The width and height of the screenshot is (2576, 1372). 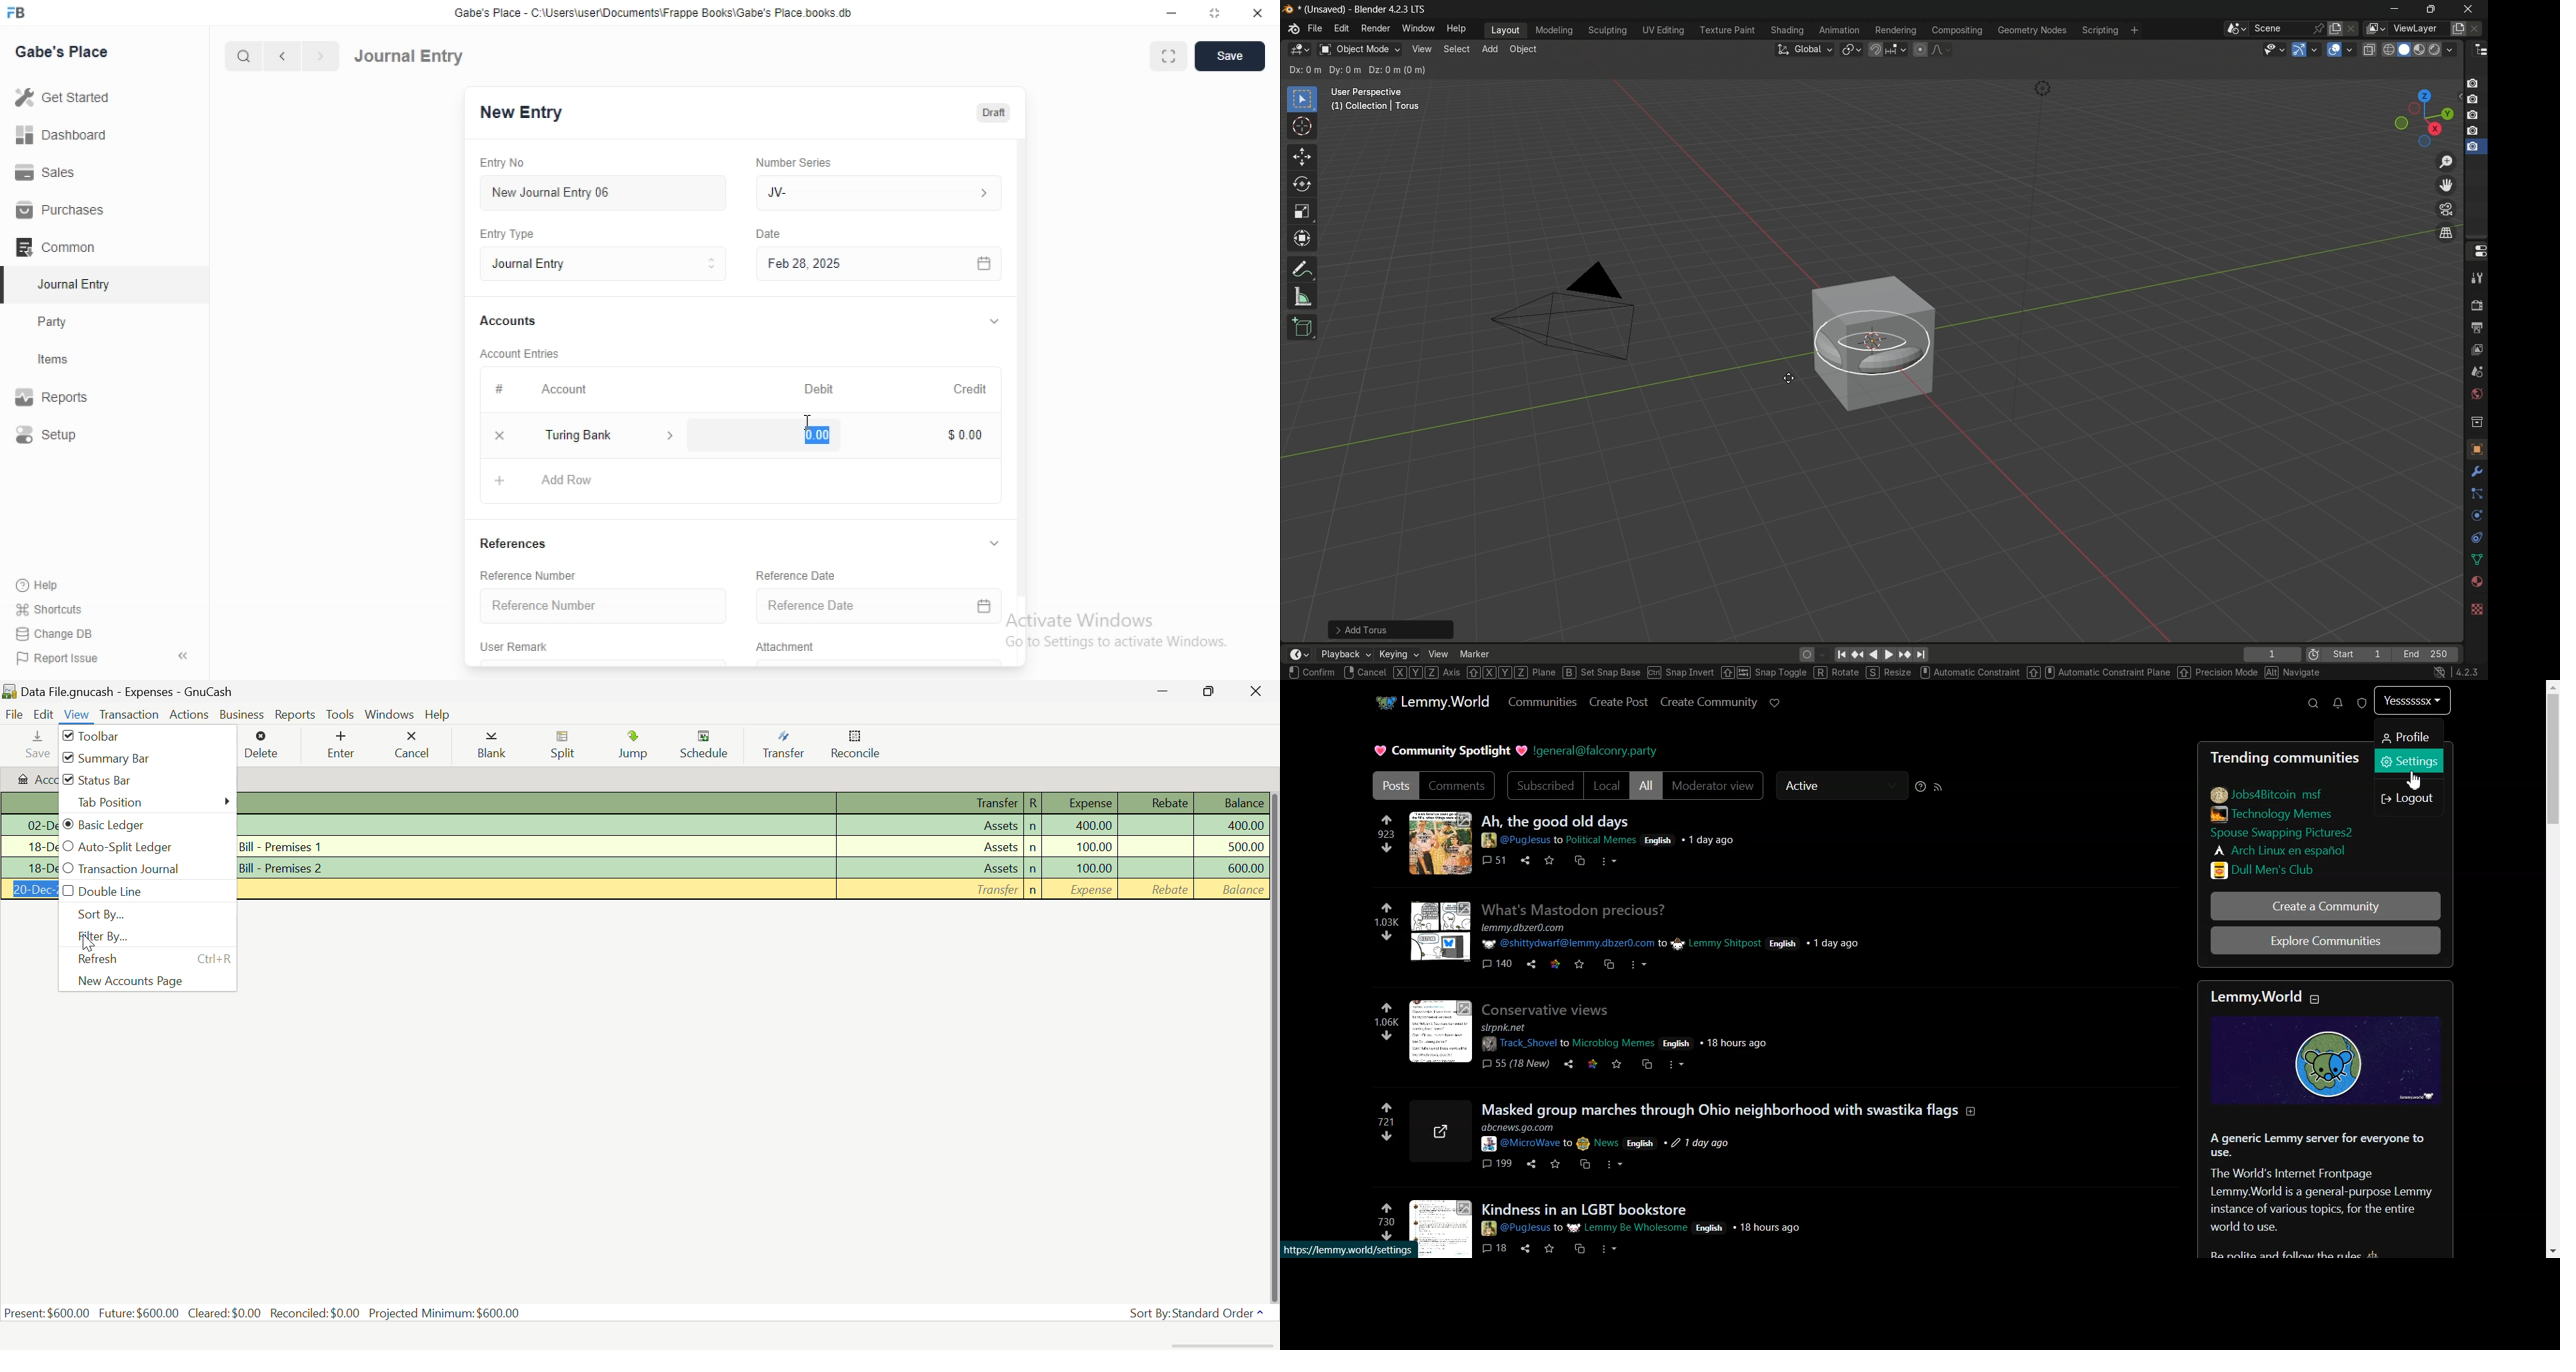 What do you see at coordinates (1211, 693) in the screenshot?
I see `Minimize` at bounding box center [1211, 693].